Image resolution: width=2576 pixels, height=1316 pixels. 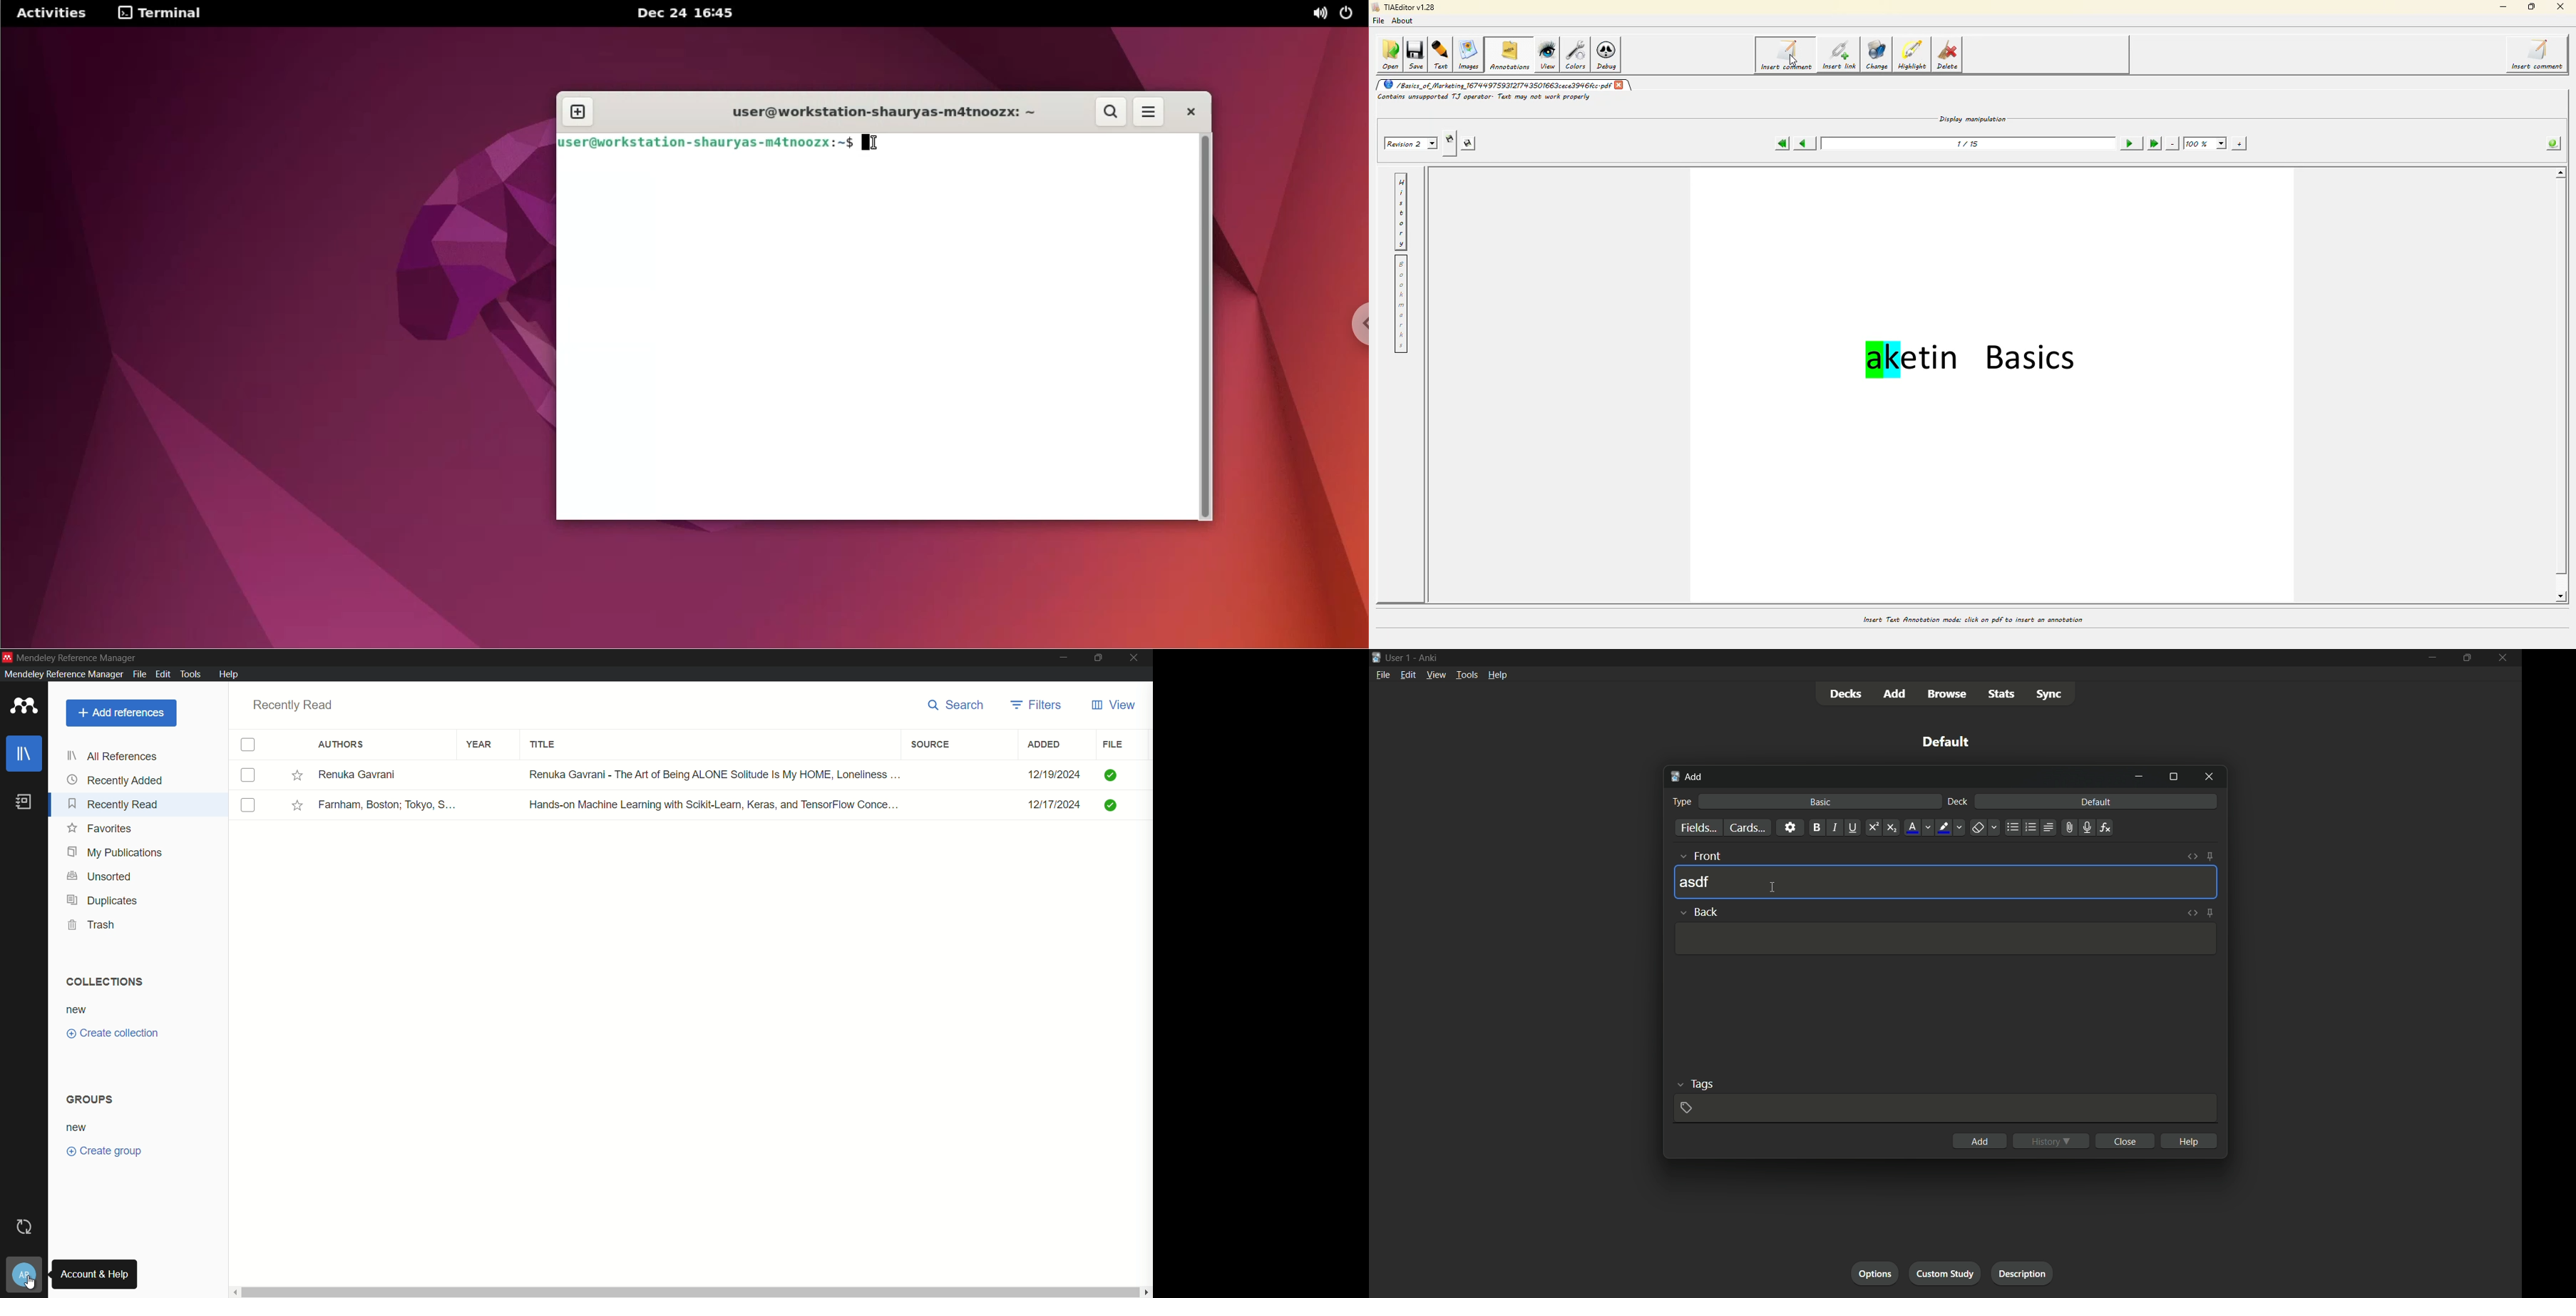 What do you see at coordinates (2023, 1273) in the screenshot?
I see `description` at bounding box center [2023, 1273].